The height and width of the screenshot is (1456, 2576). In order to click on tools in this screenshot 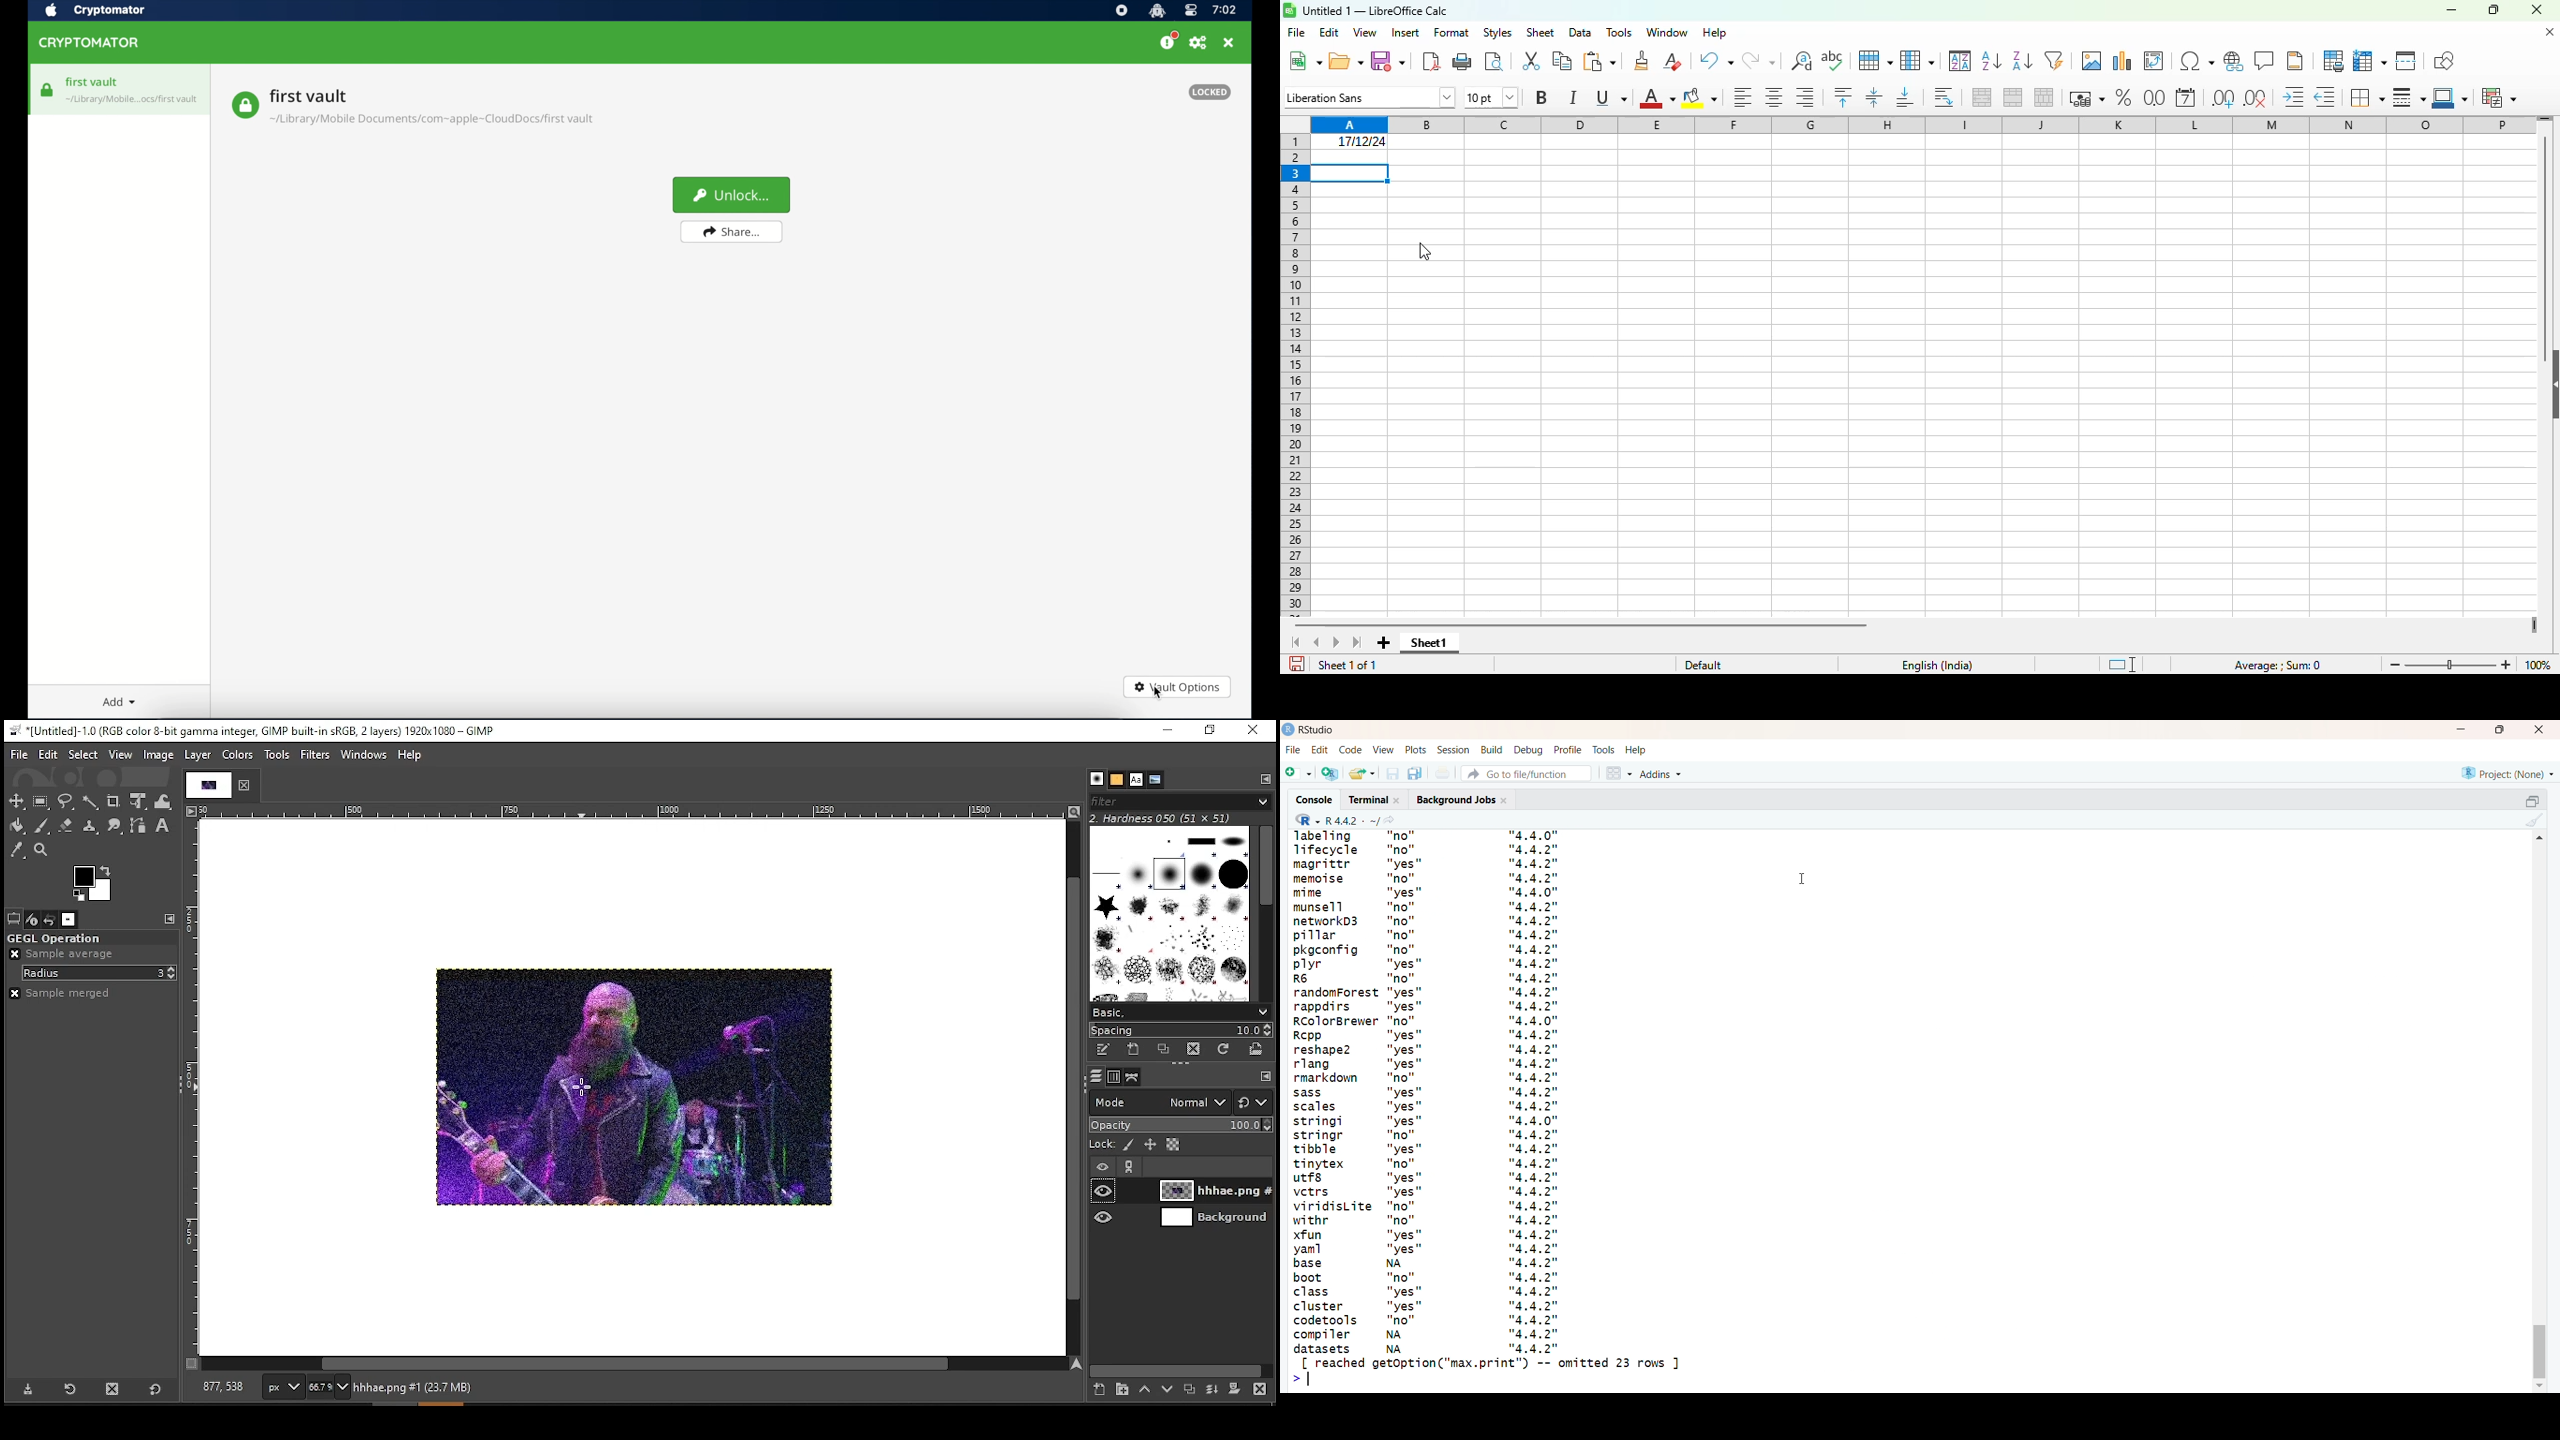, I will do `click(1618, 33)`.